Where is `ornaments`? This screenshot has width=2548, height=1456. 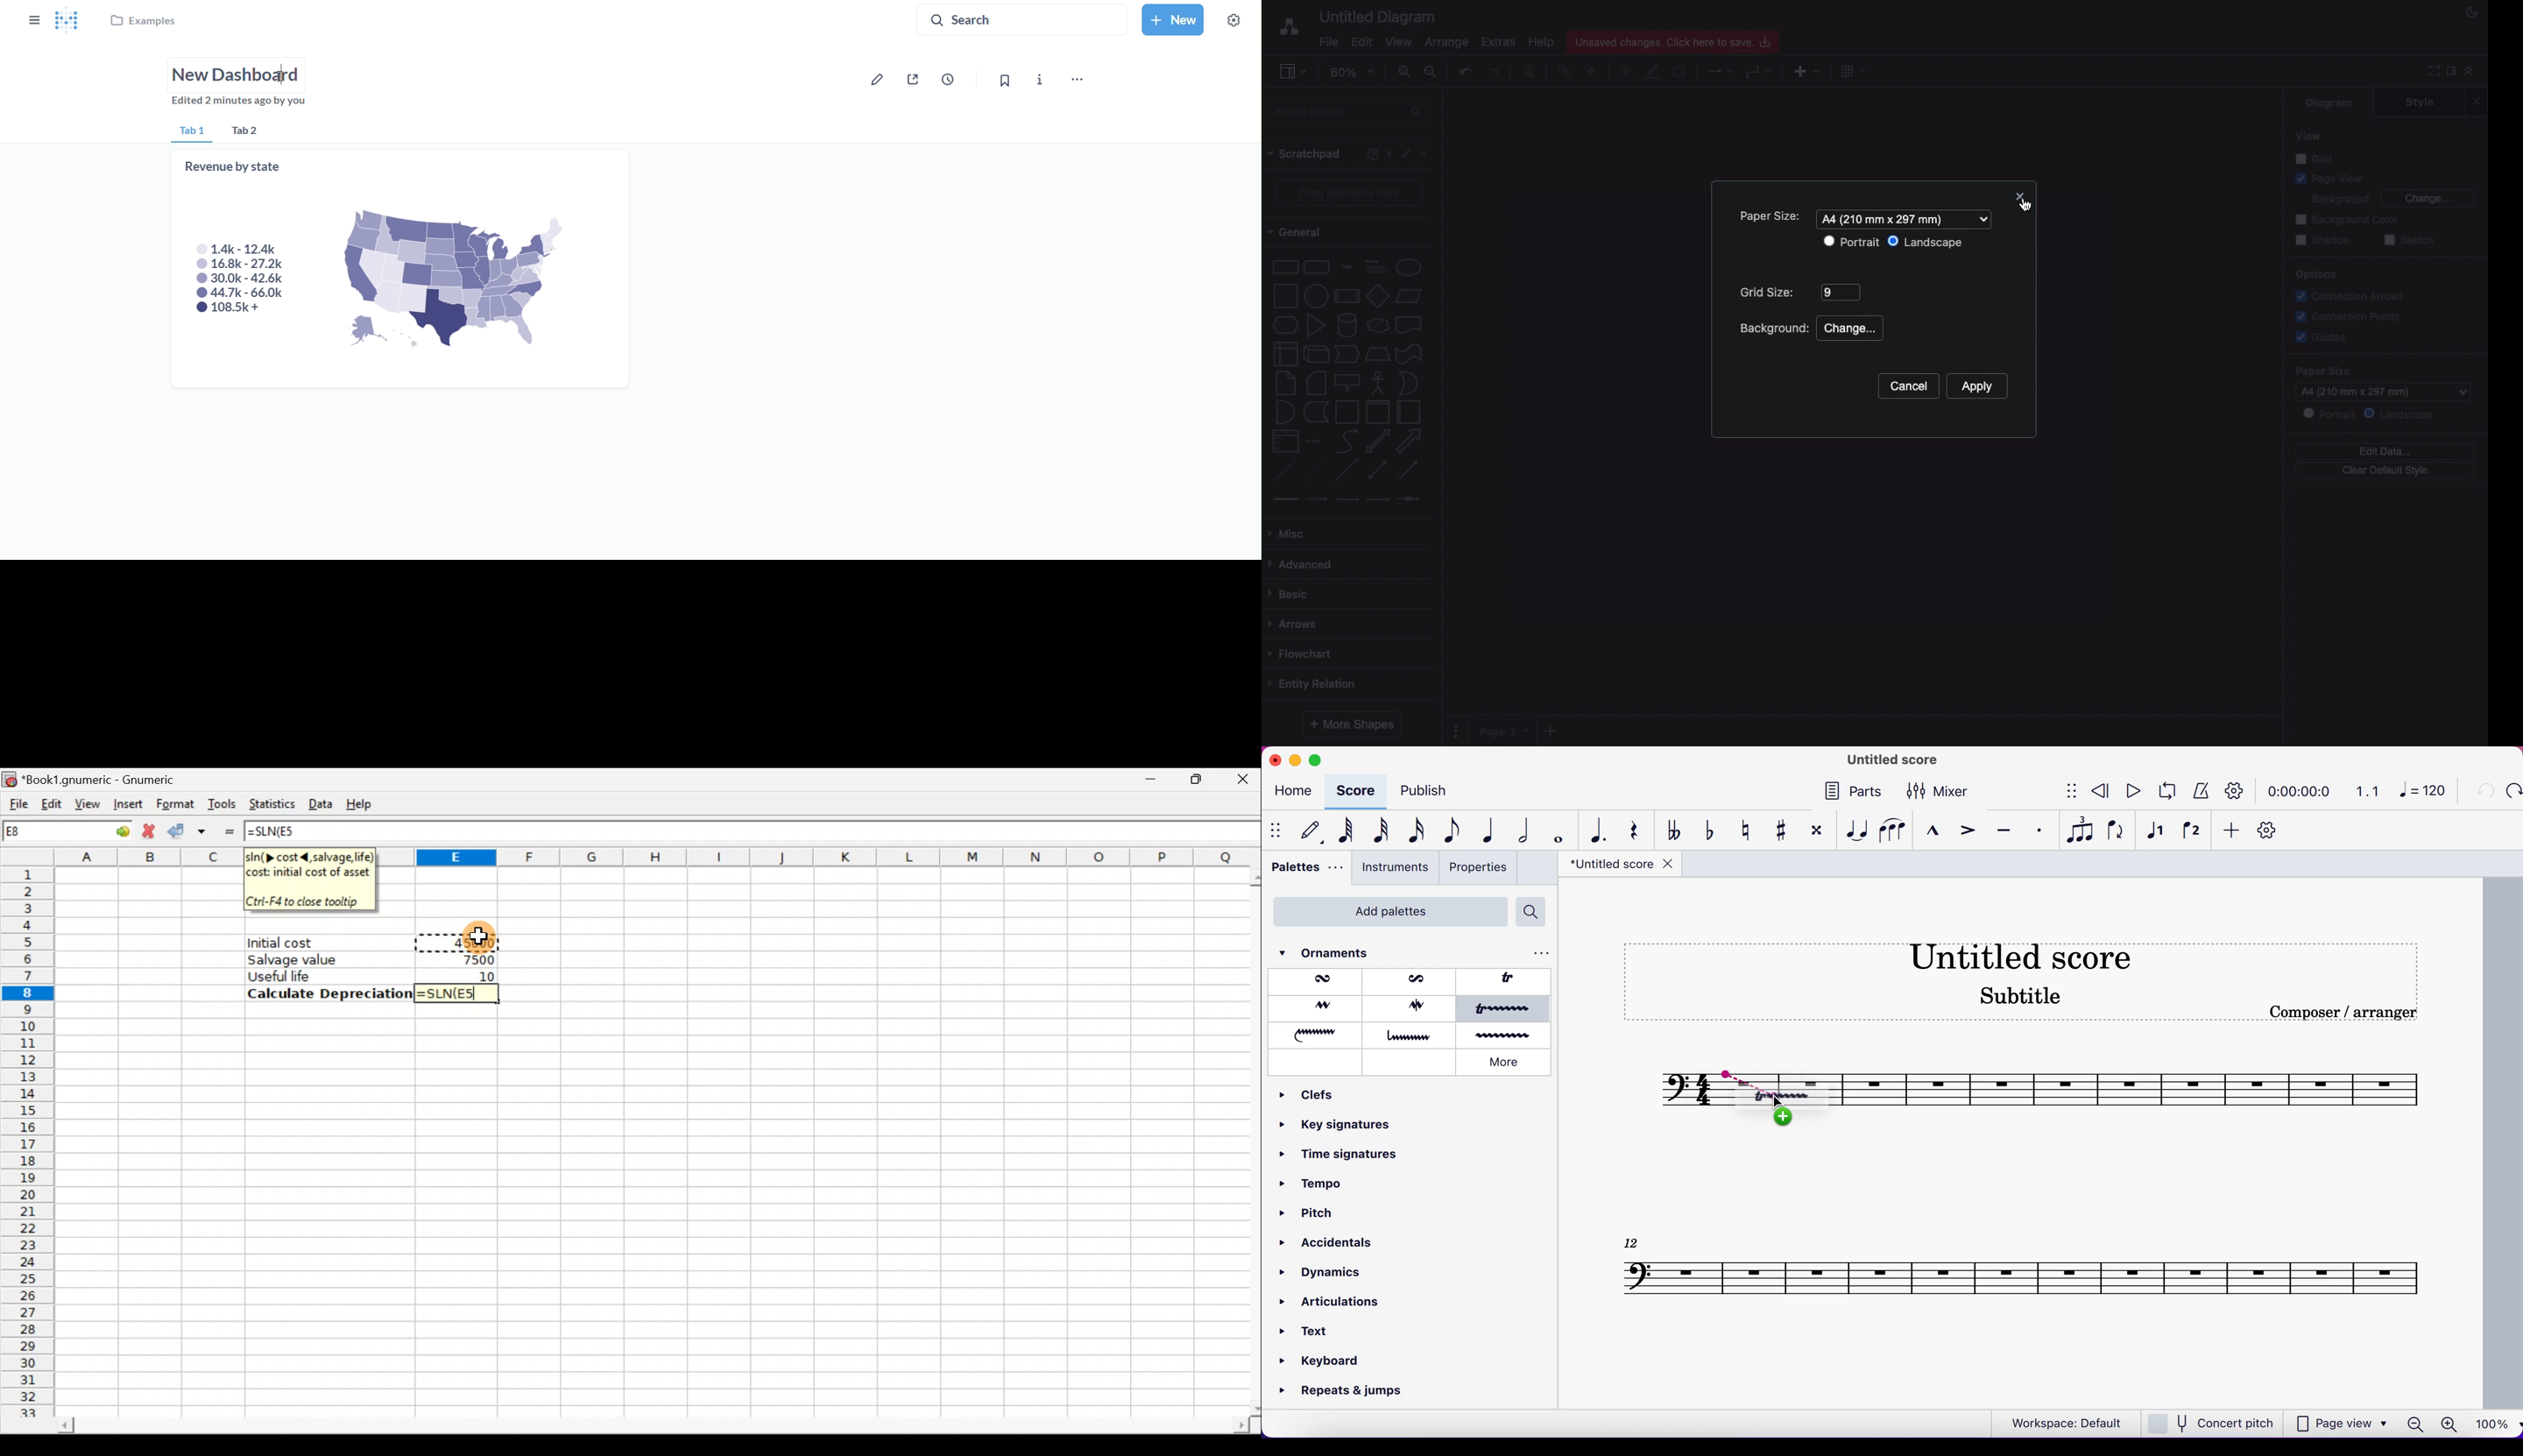 ornaments is located at coordinates (1341, 953).